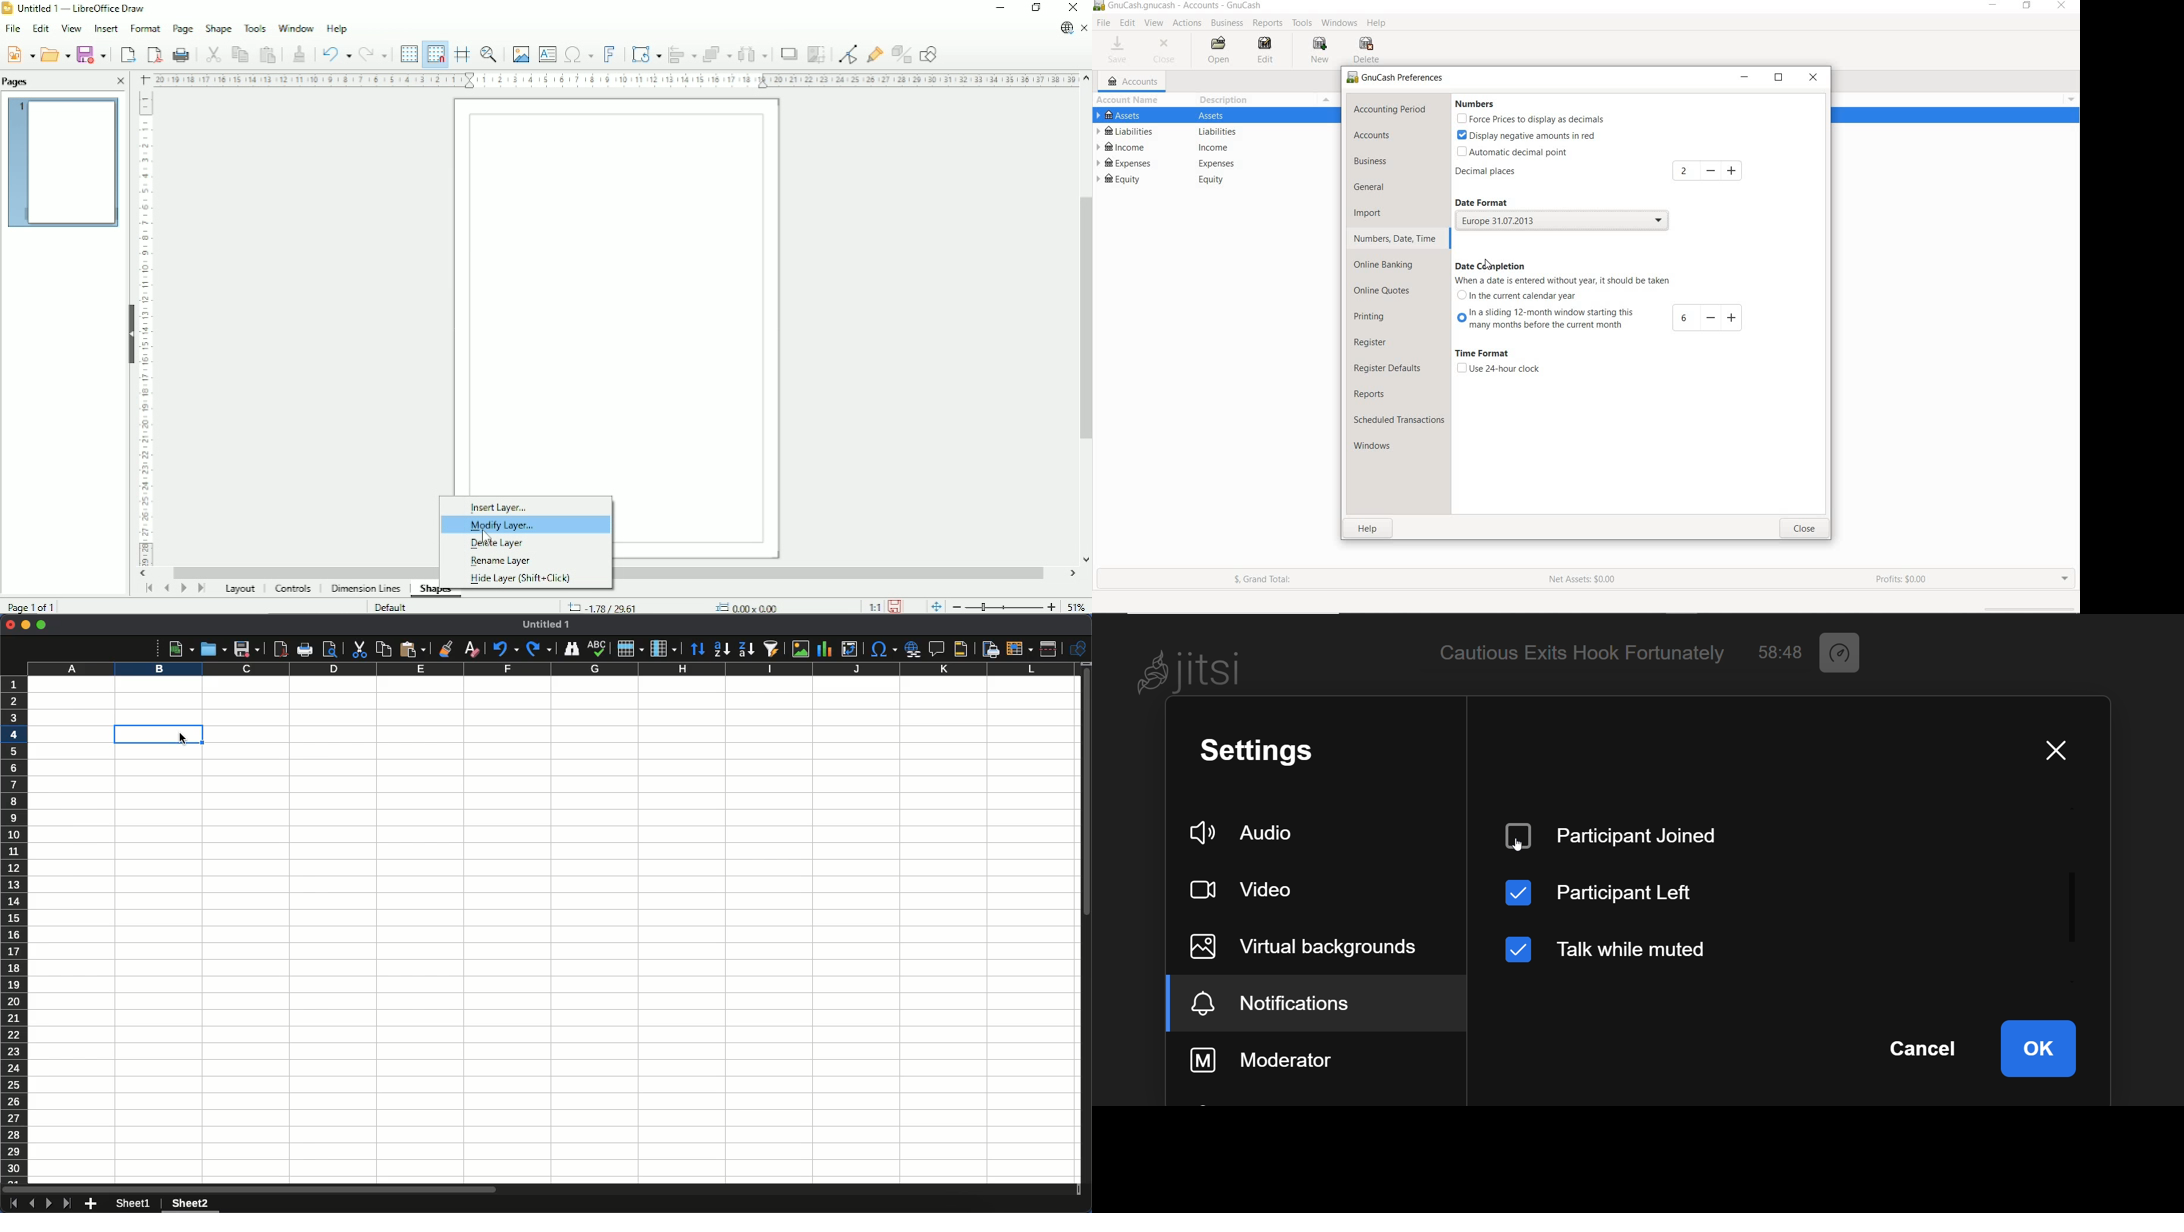  Describe the element at coordinates (145, 29) in the screenshot. I see `Format` at that location.